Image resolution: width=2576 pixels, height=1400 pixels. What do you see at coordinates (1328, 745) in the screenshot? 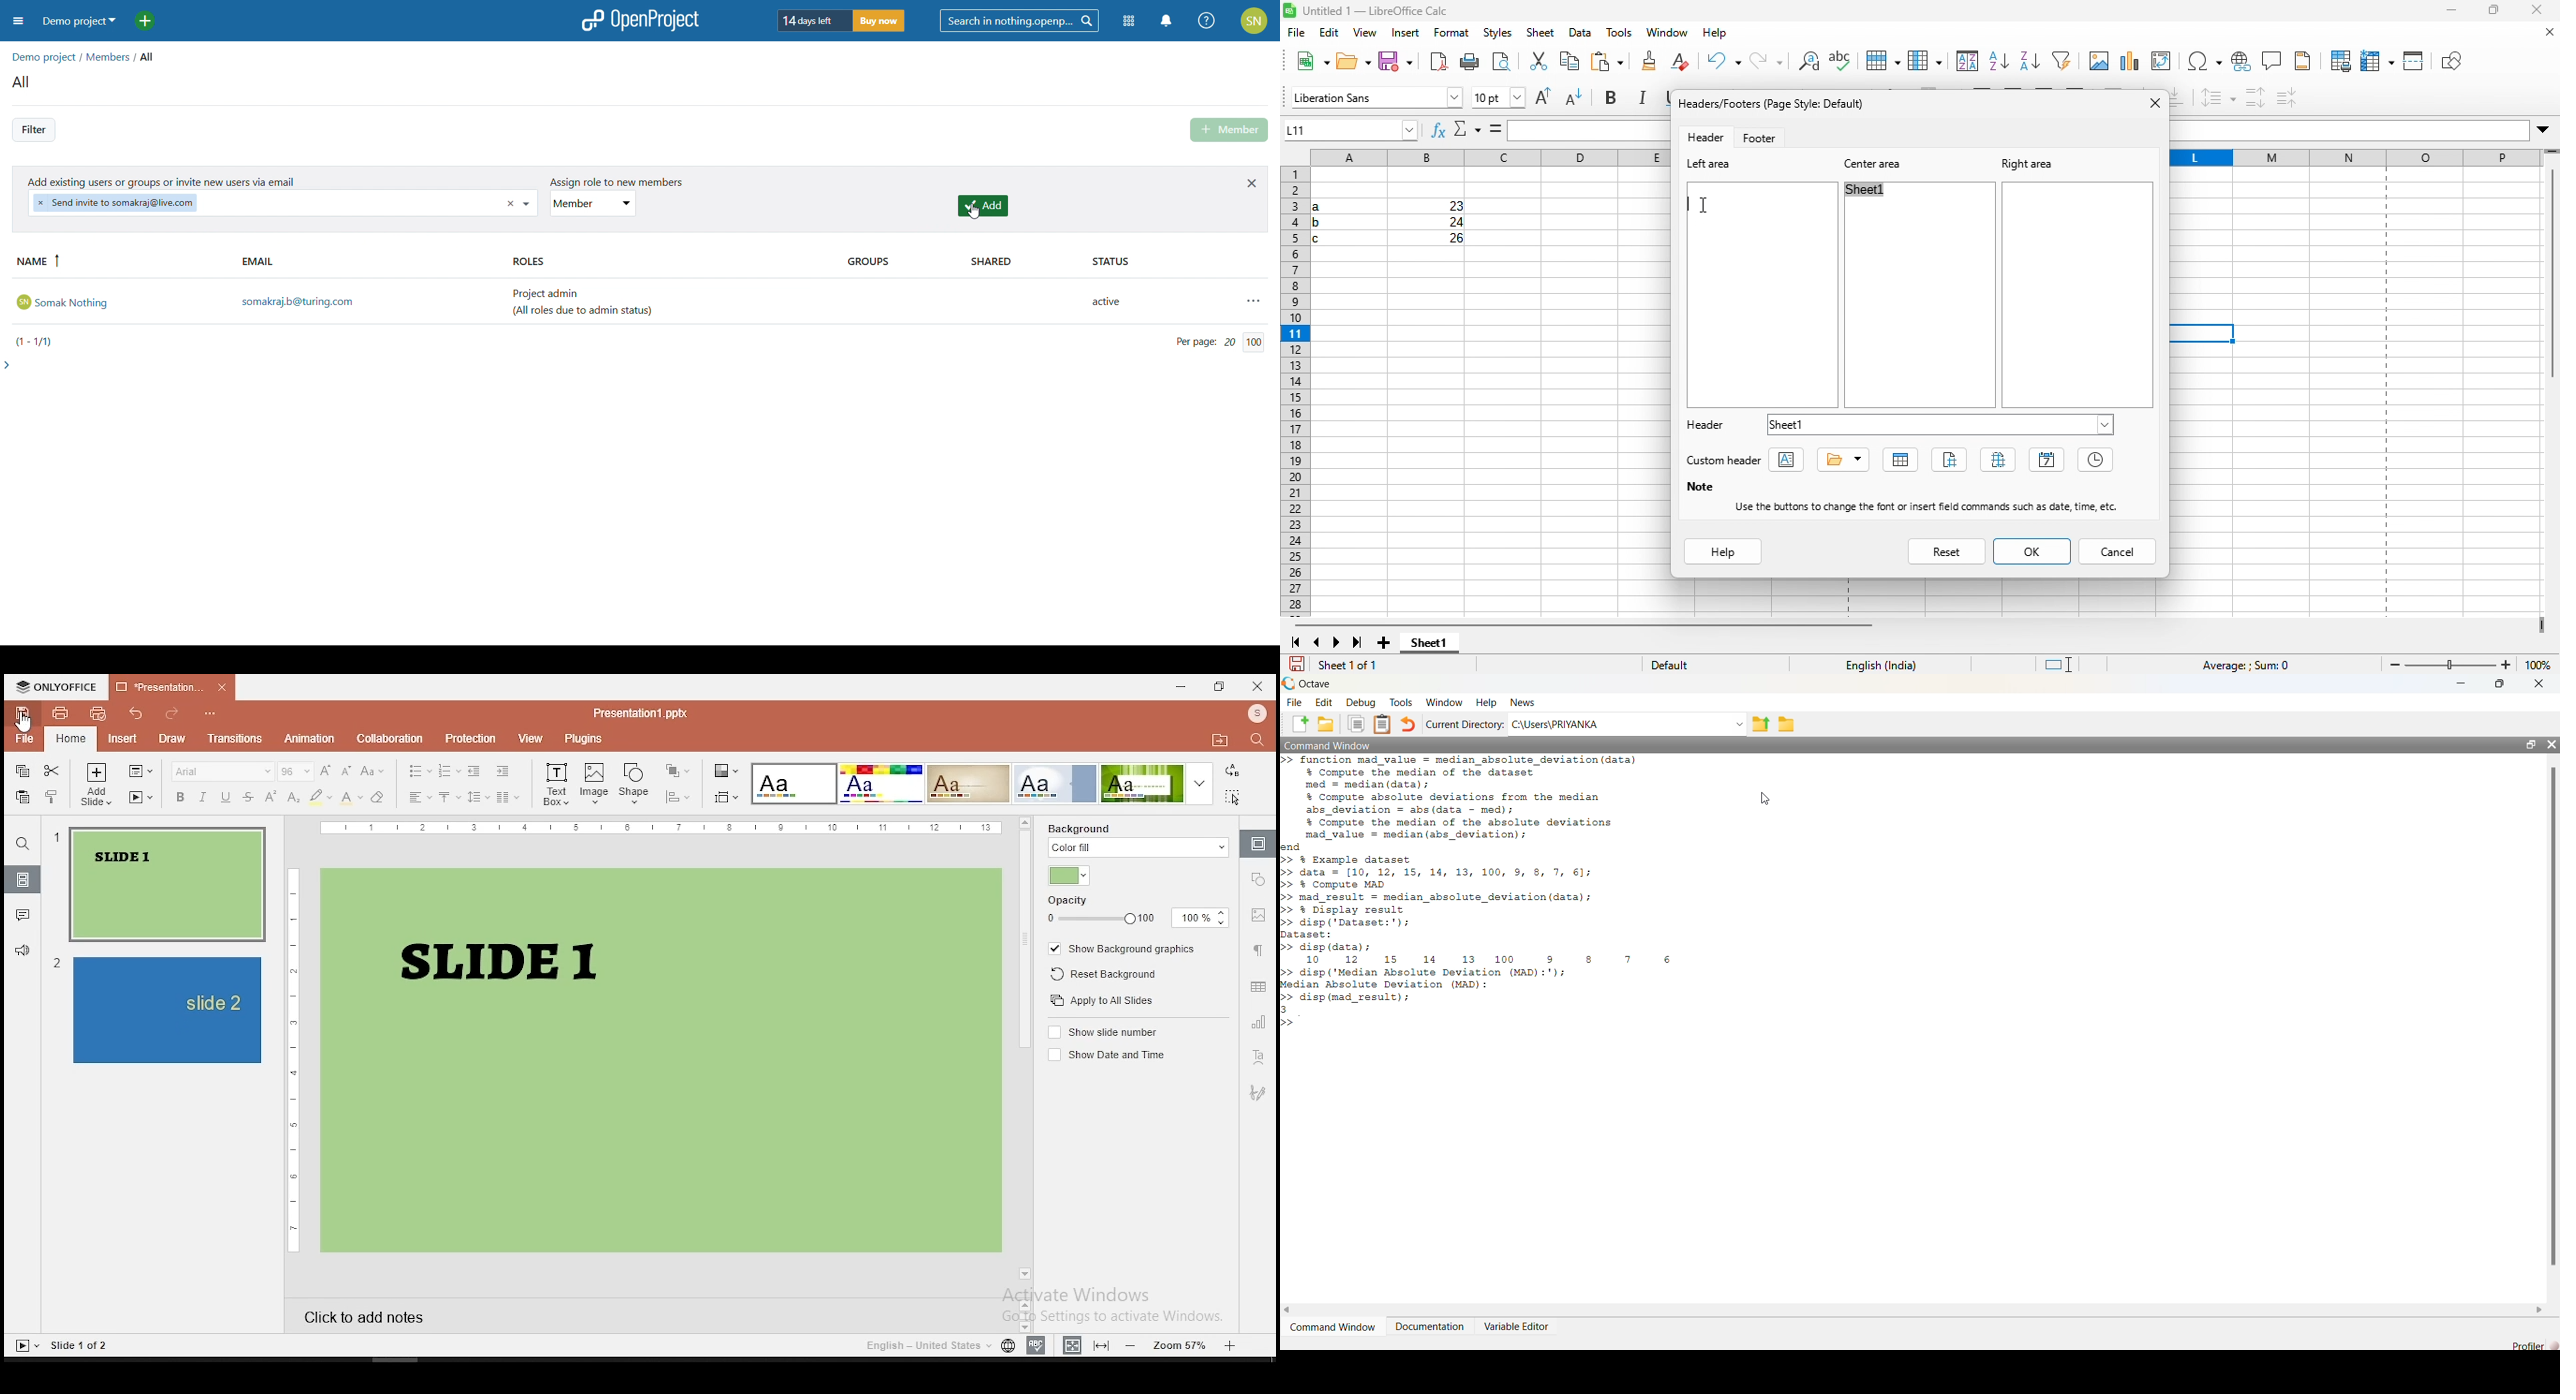
I see `Command Window` at bounding box center [1328, 745].